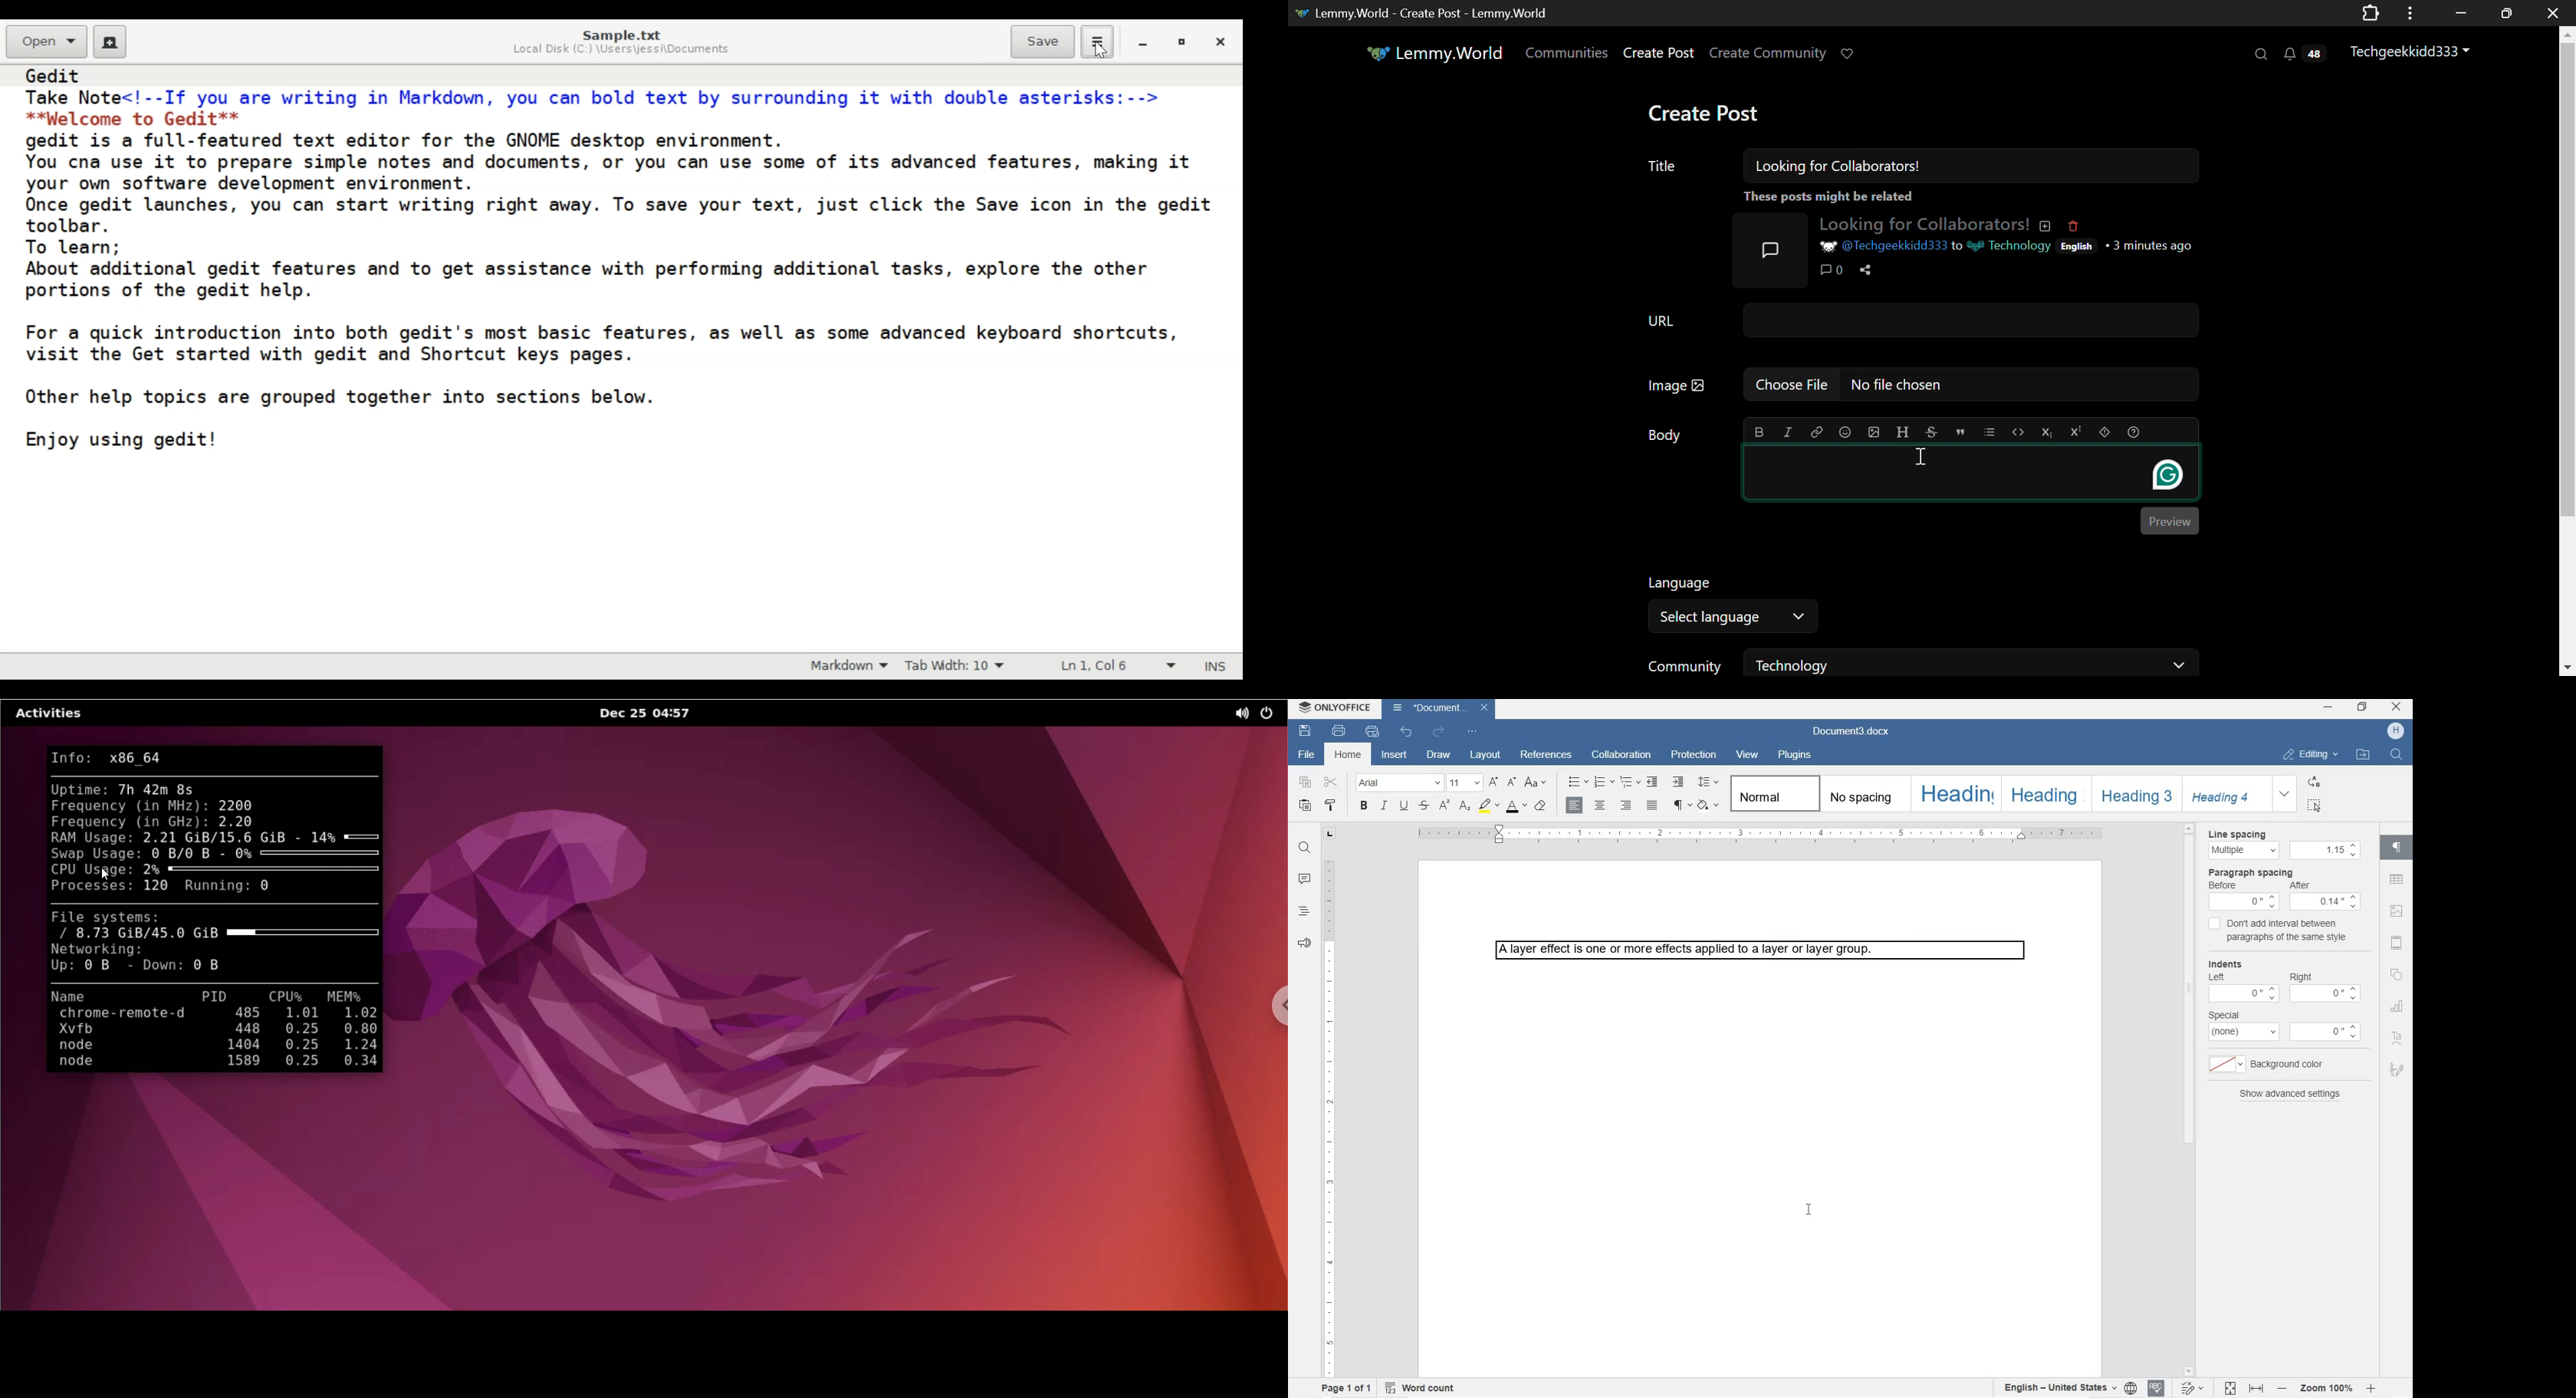  I want to click on HEADING 3, so click(2135, 794).